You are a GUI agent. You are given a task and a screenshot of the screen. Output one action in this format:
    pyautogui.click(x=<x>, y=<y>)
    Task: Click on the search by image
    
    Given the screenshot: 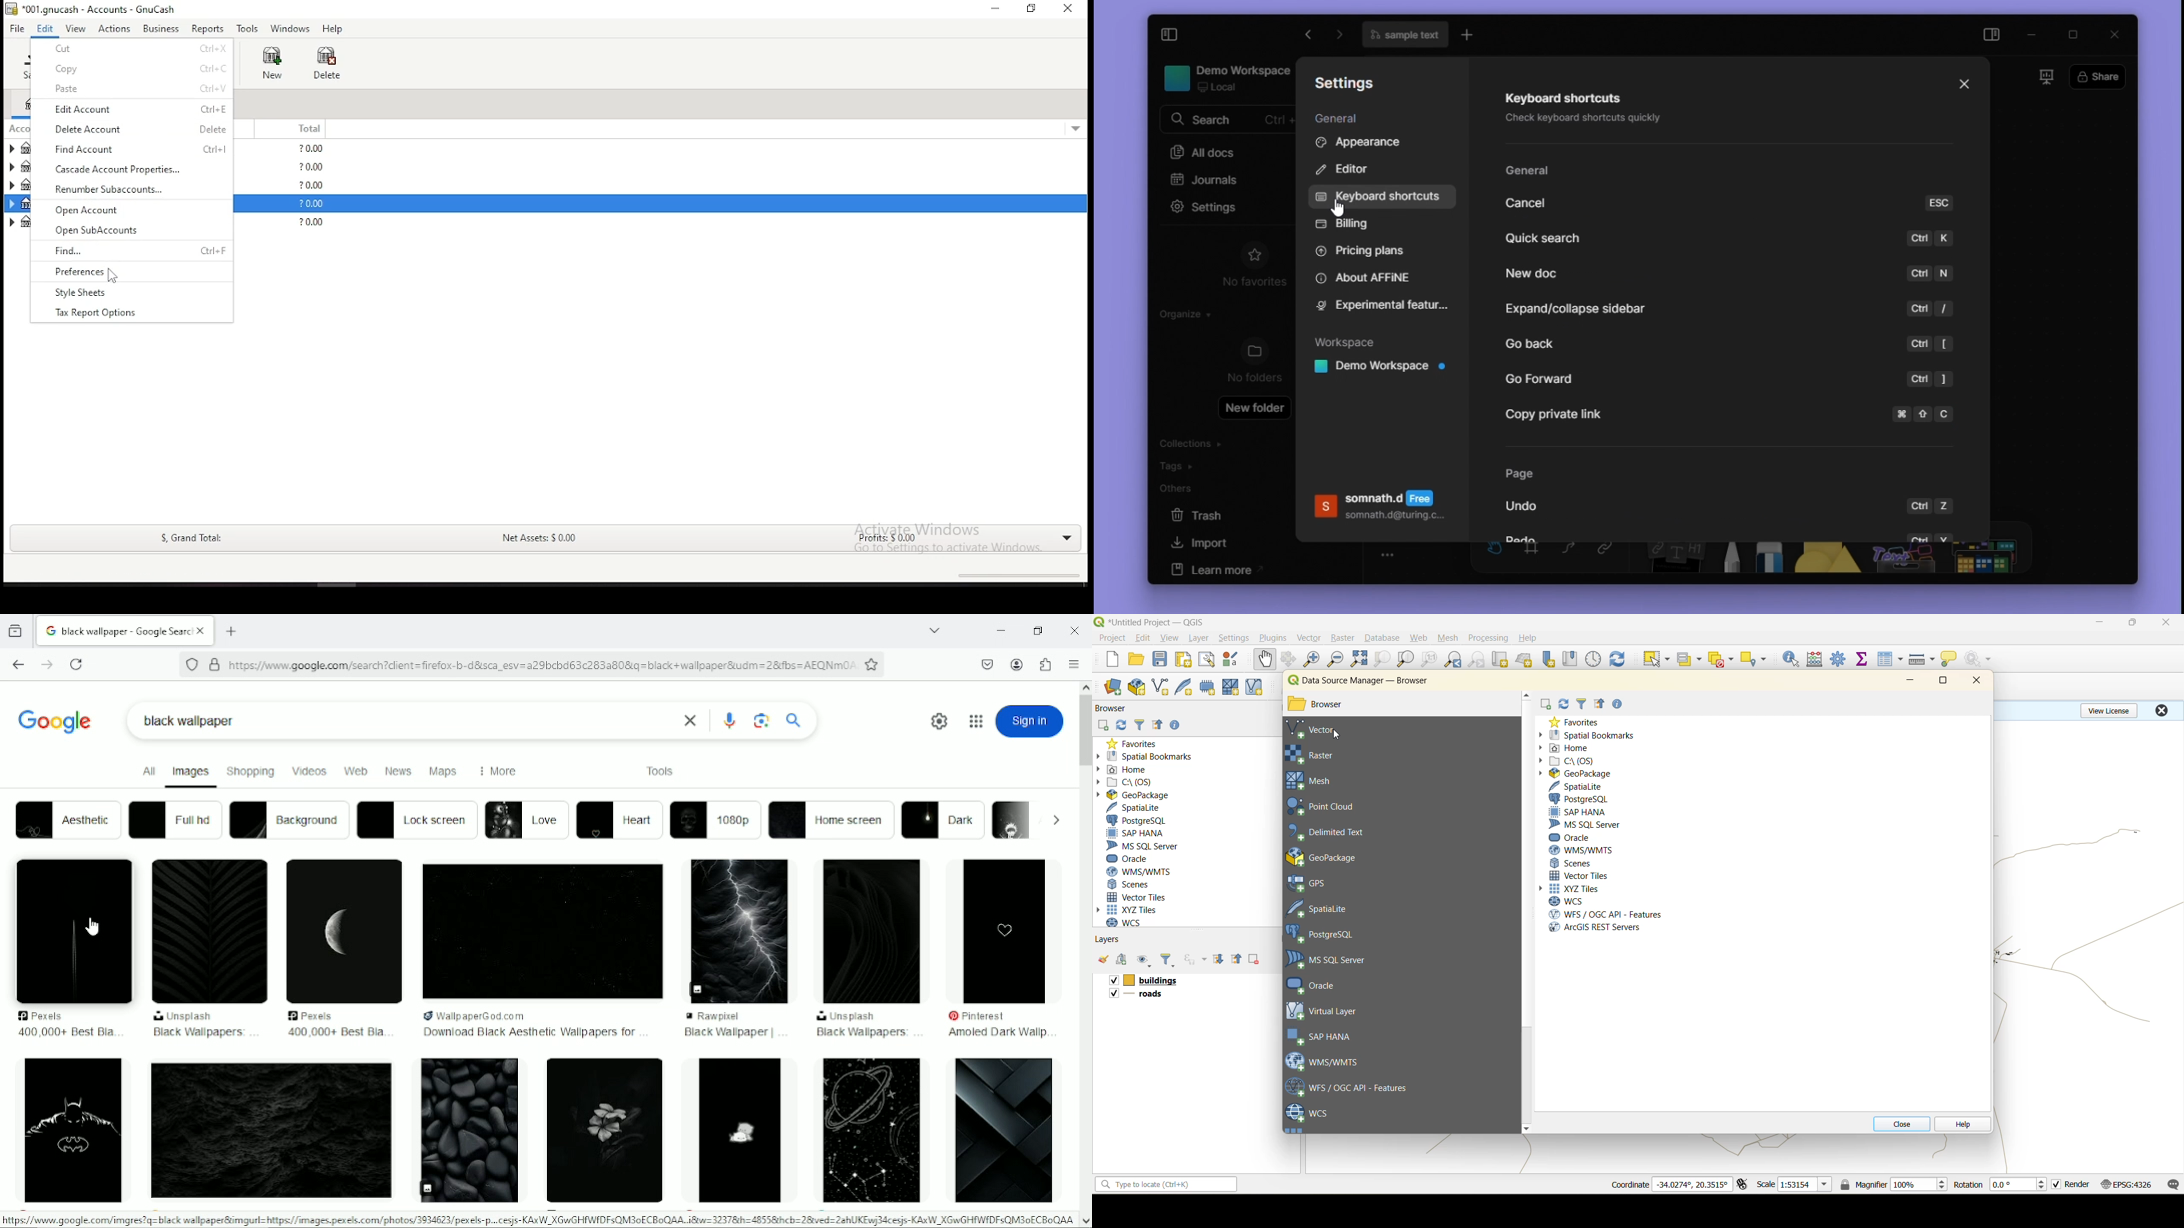 What is the action you would take?
    pyautogui.click(x=762, y=721)
    